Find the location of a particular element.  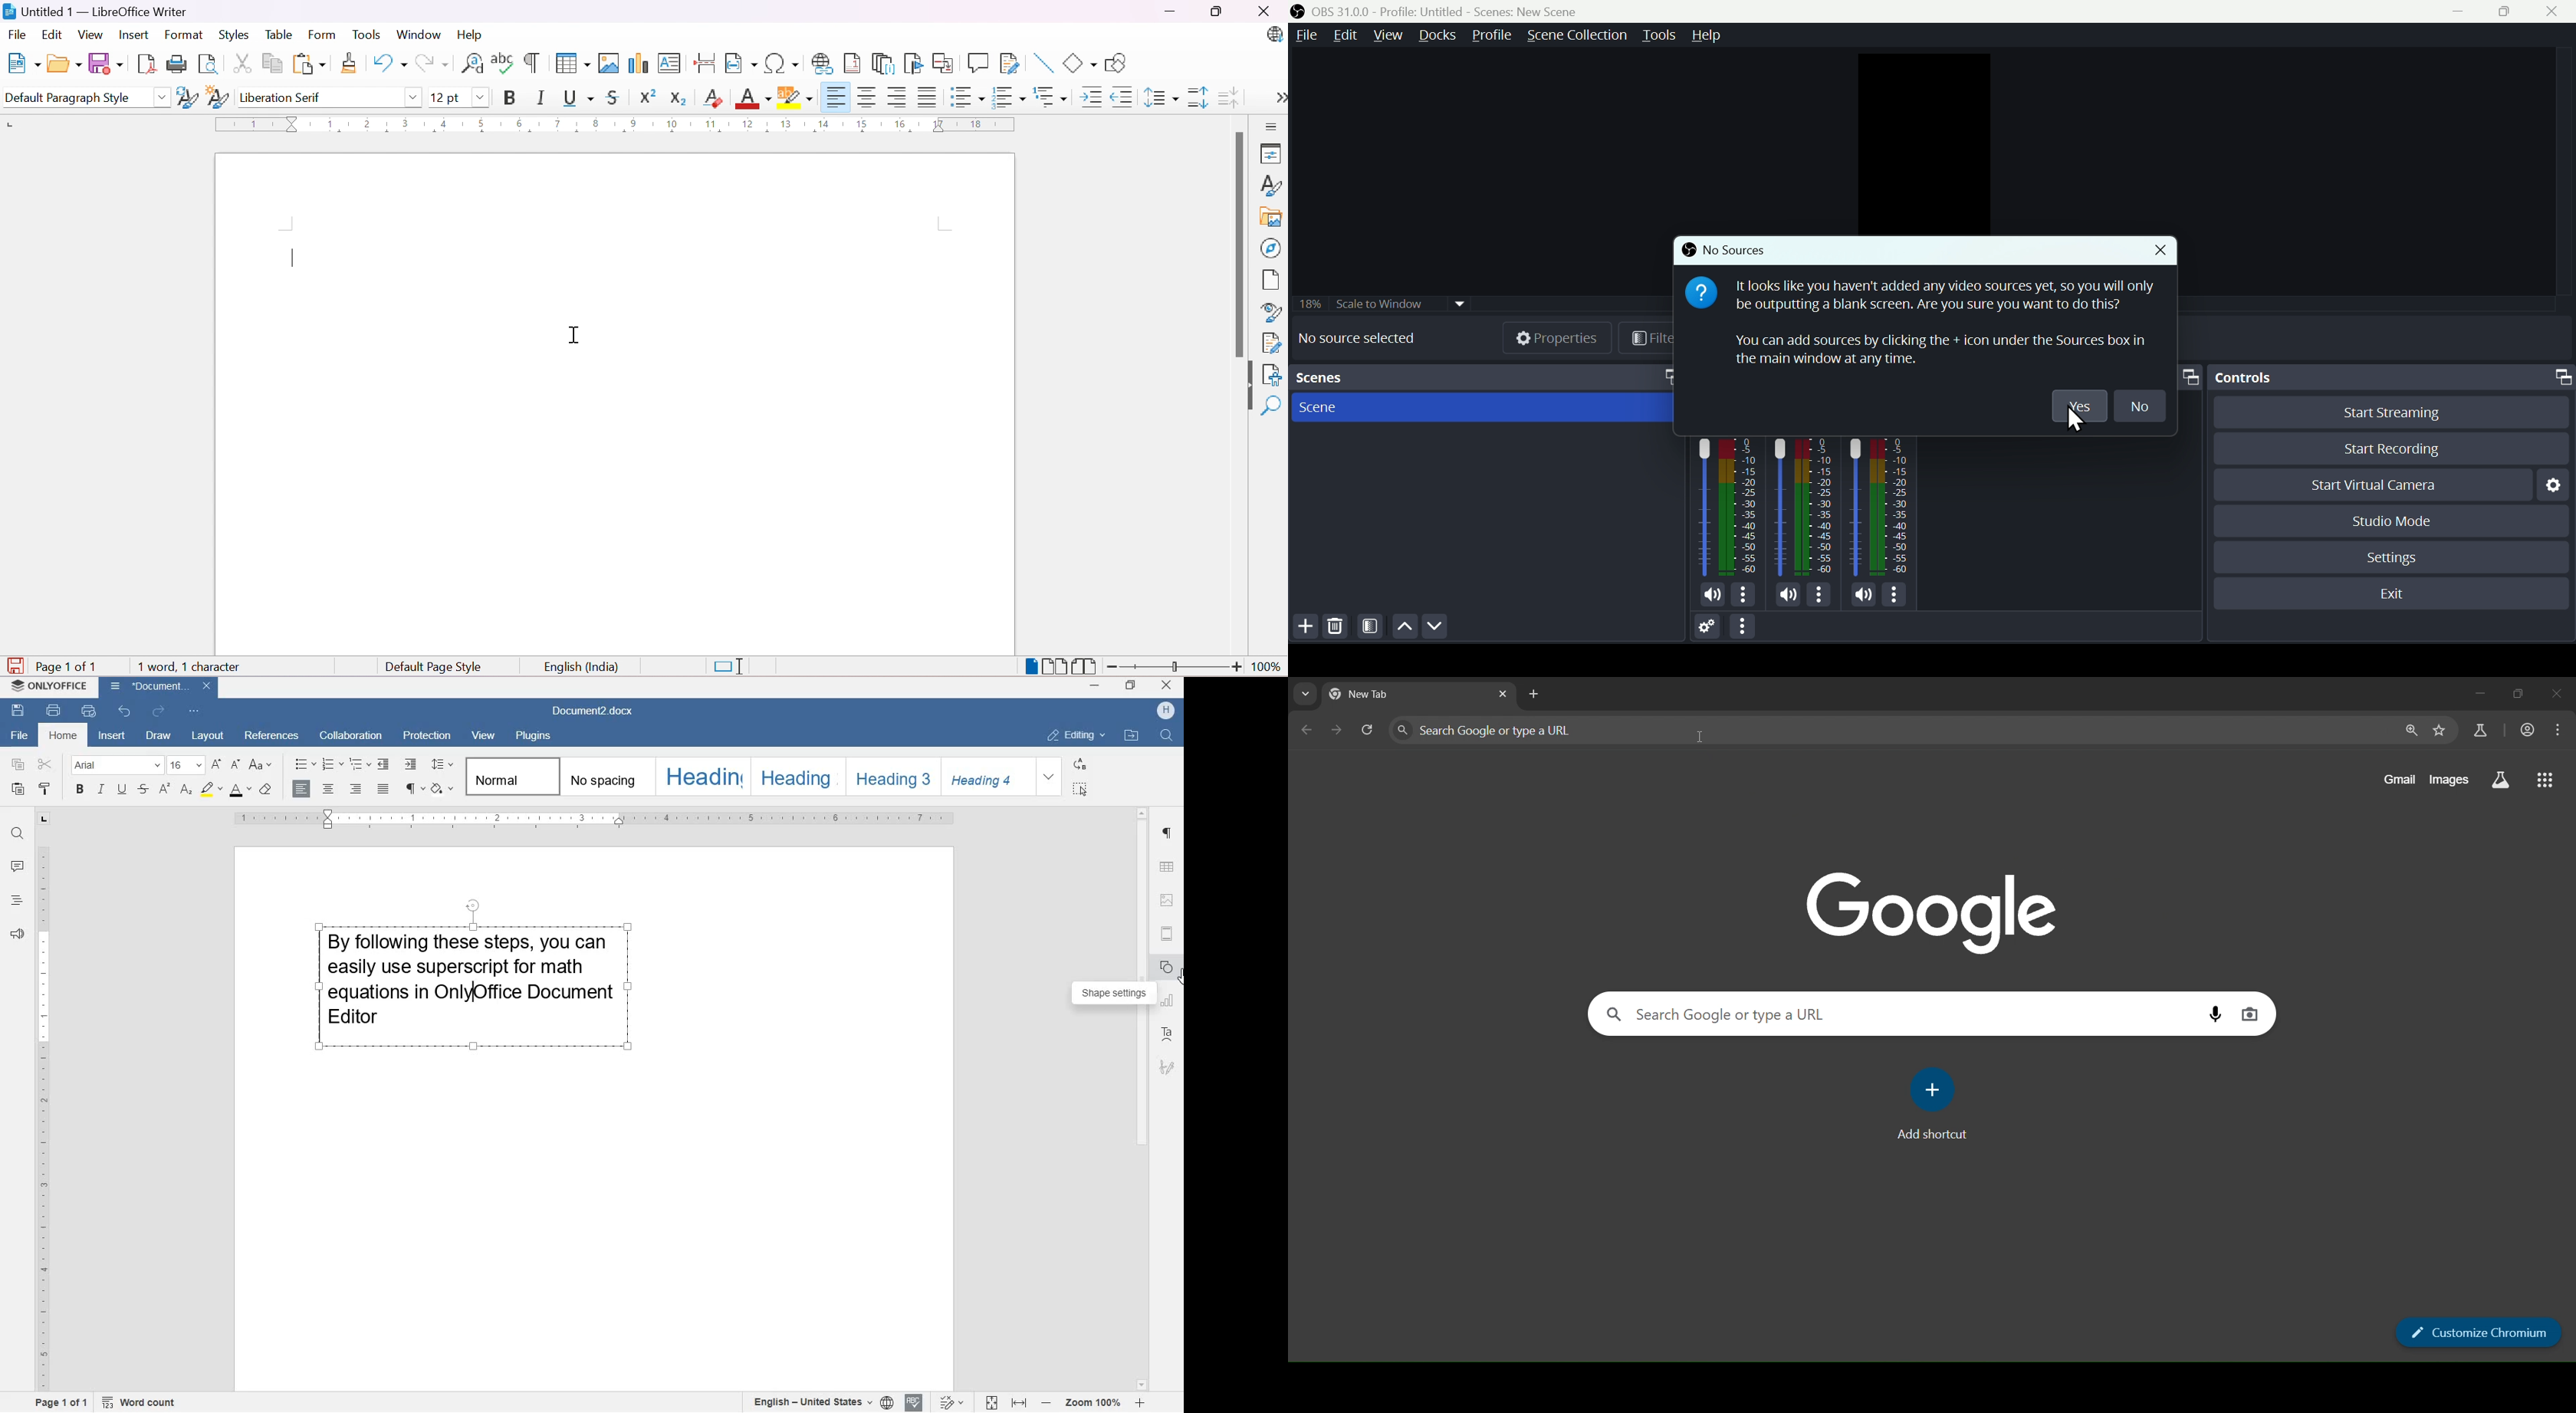

right alignment is located at coordinates (356, 790).